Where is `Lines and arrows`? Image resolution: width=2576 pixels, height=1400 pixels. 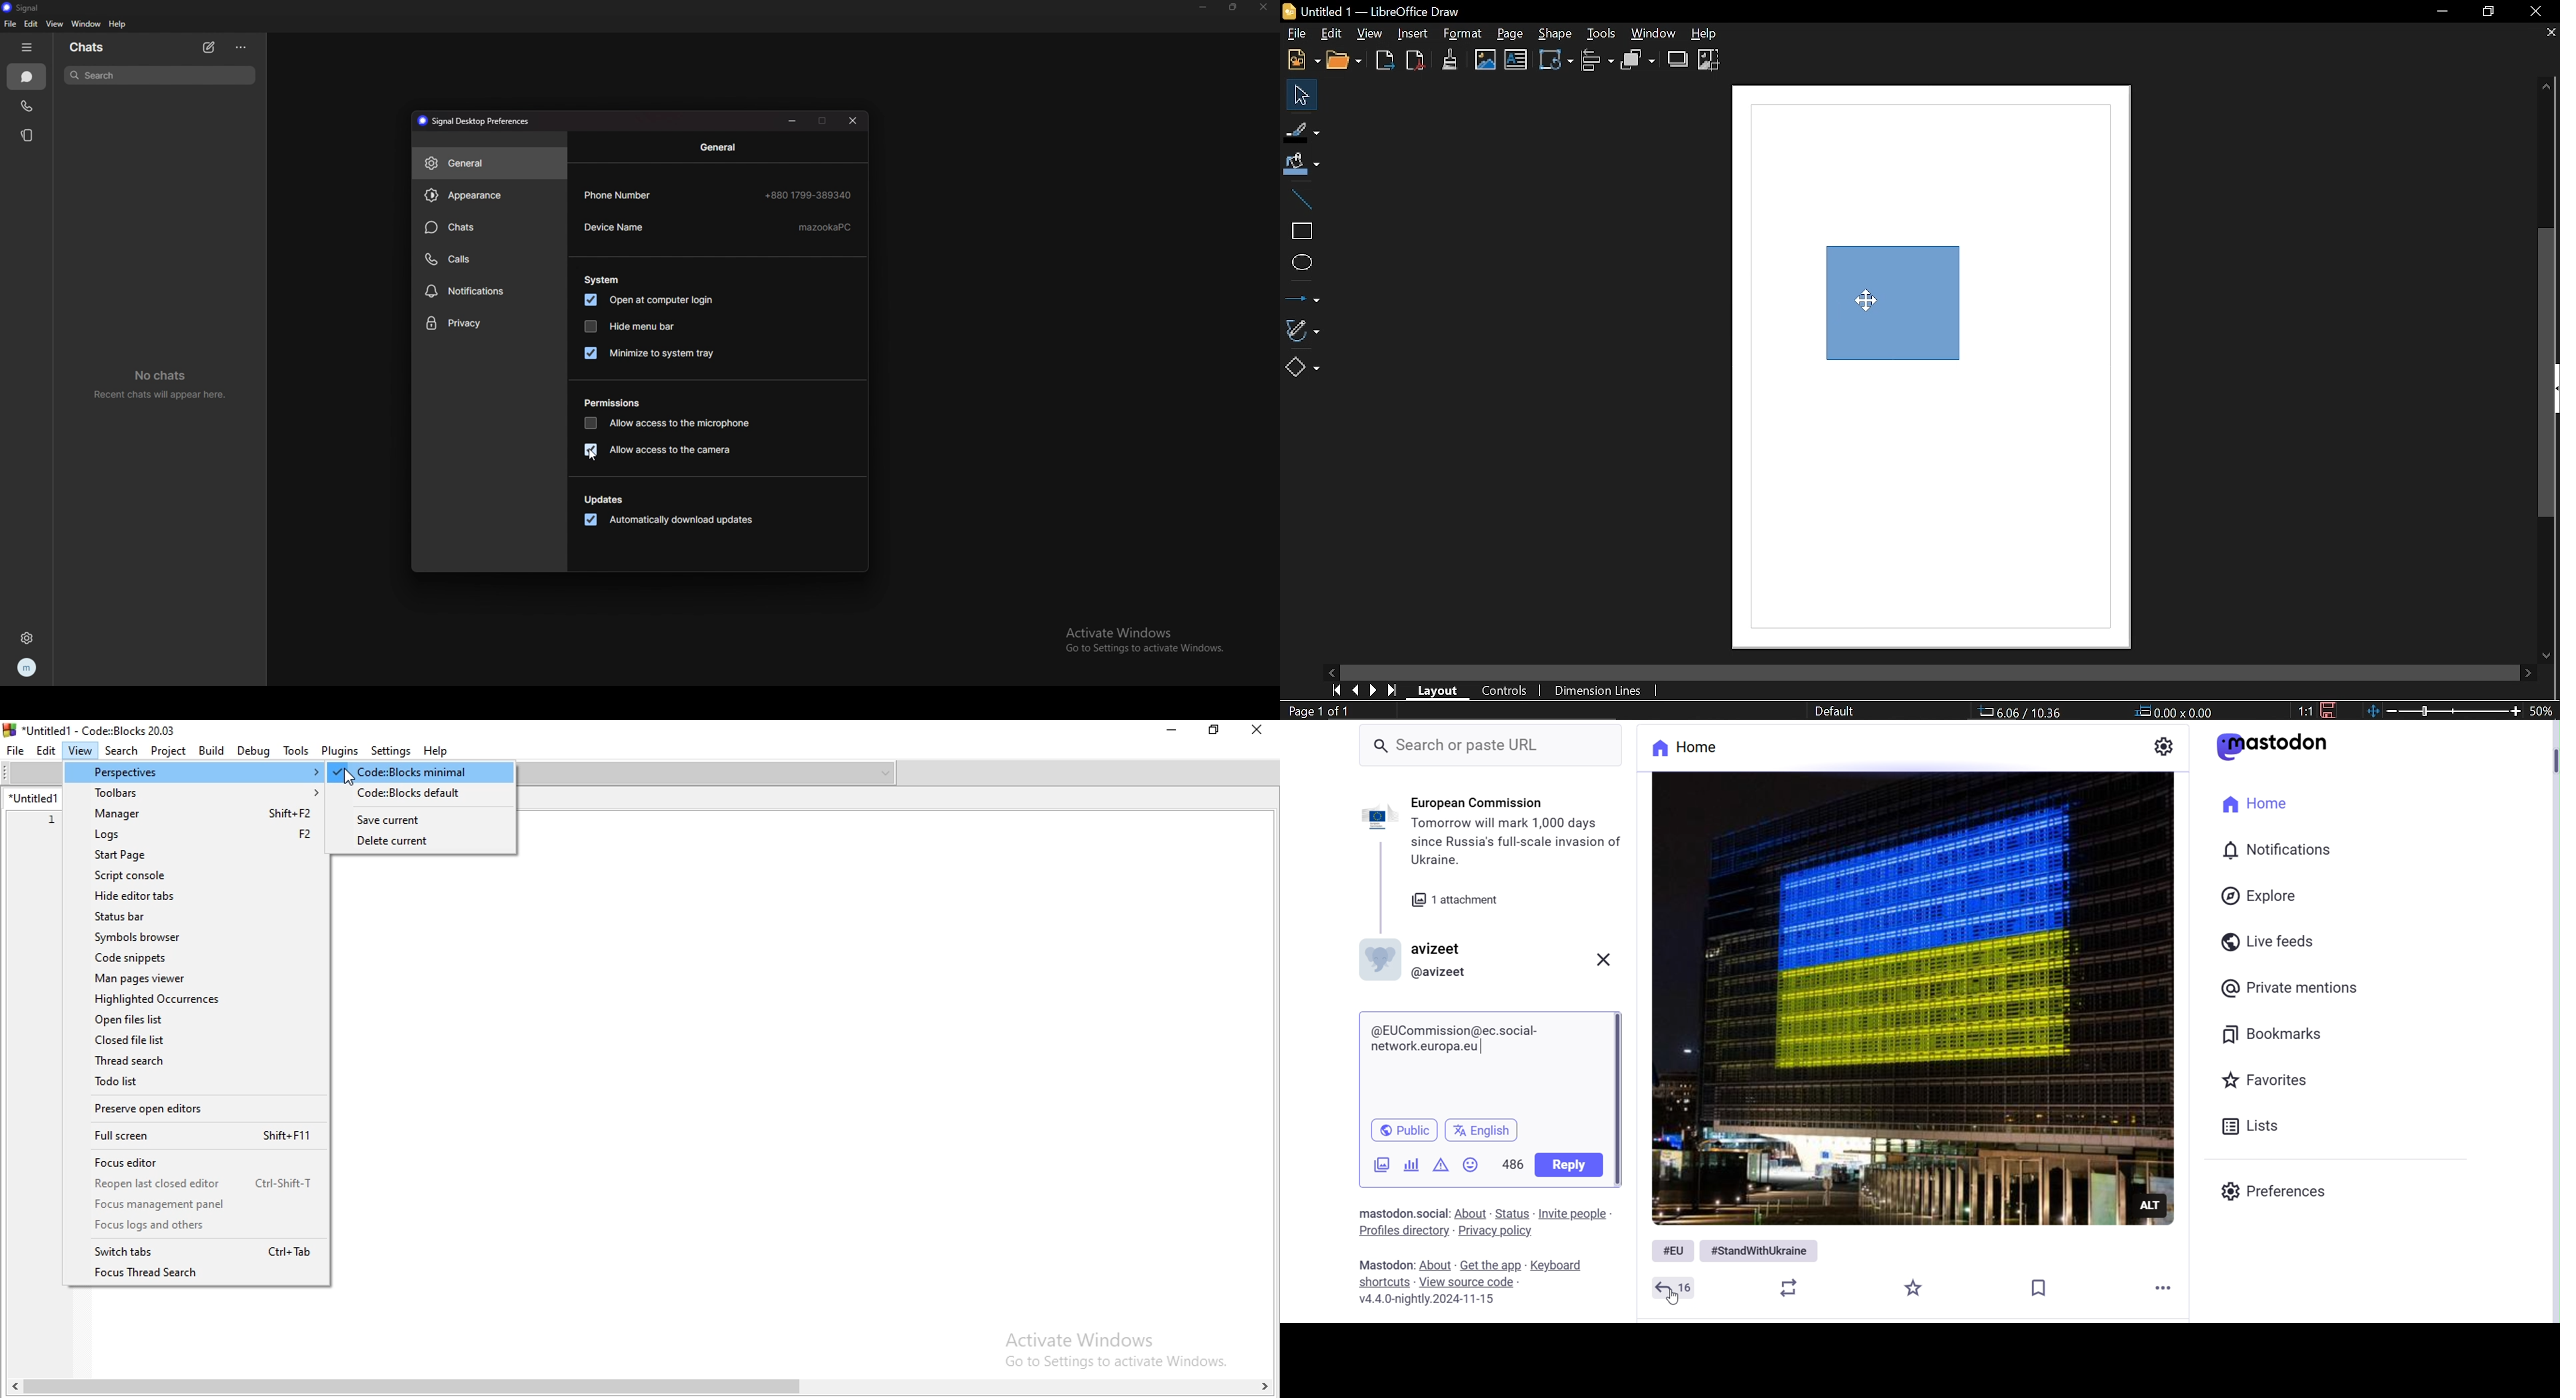
Lines and arrows is located at coordinates (1304, 298).